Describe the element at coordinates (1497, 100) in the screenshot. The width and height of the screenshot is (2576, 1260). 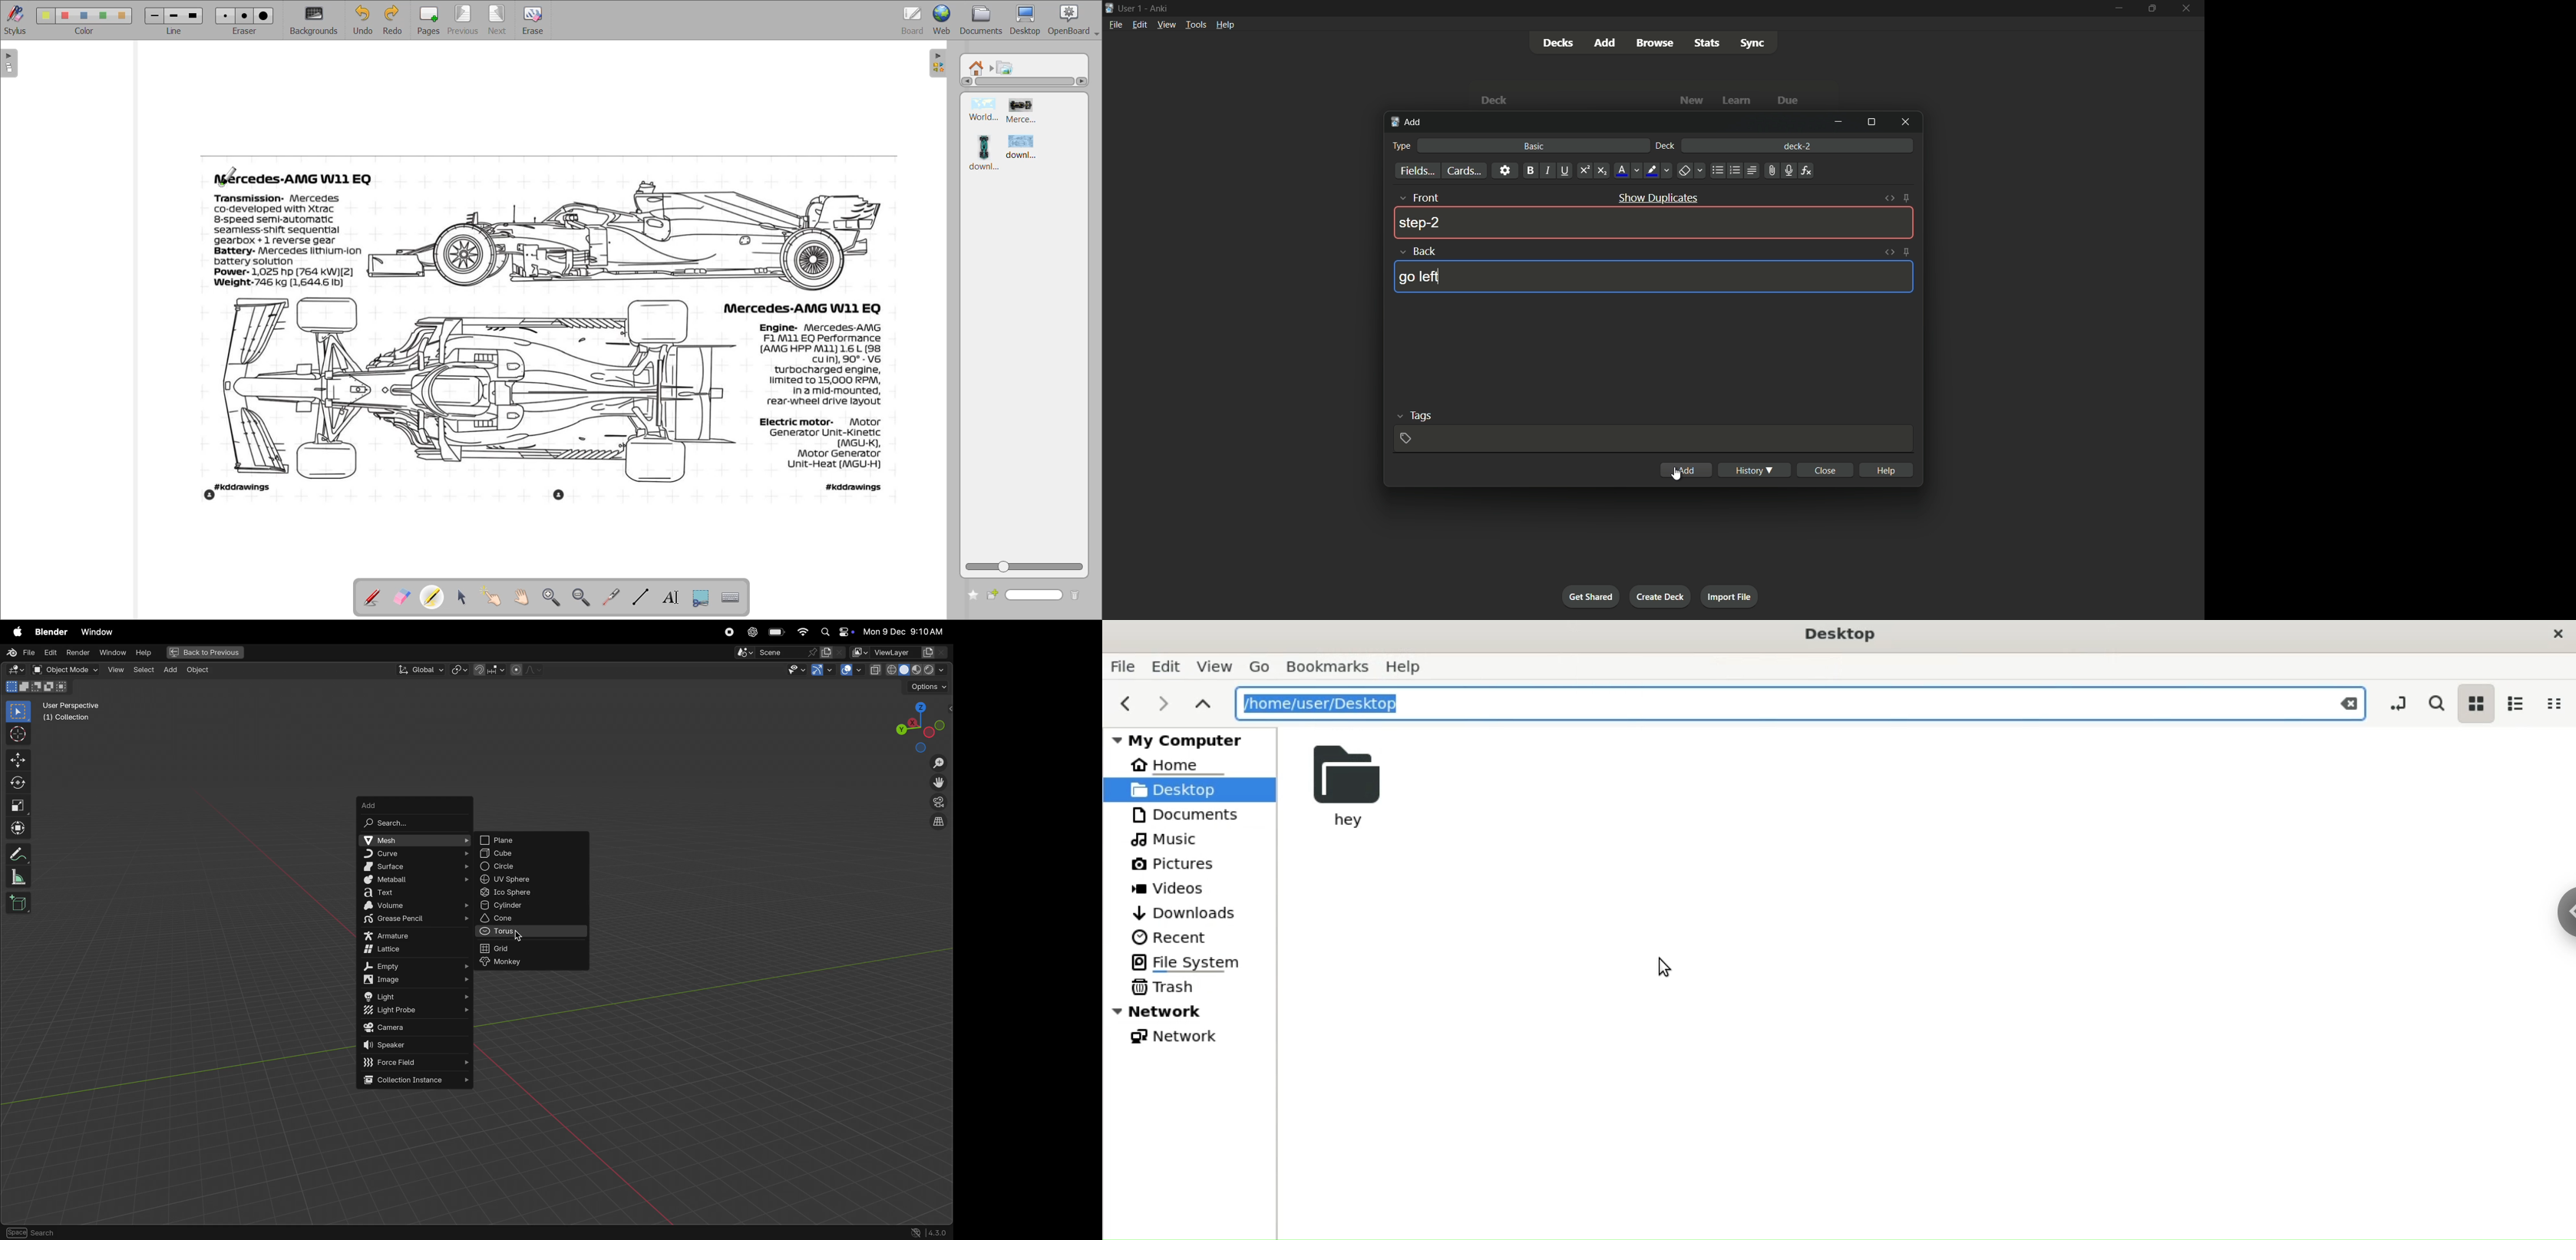
I see `deck` at that location.